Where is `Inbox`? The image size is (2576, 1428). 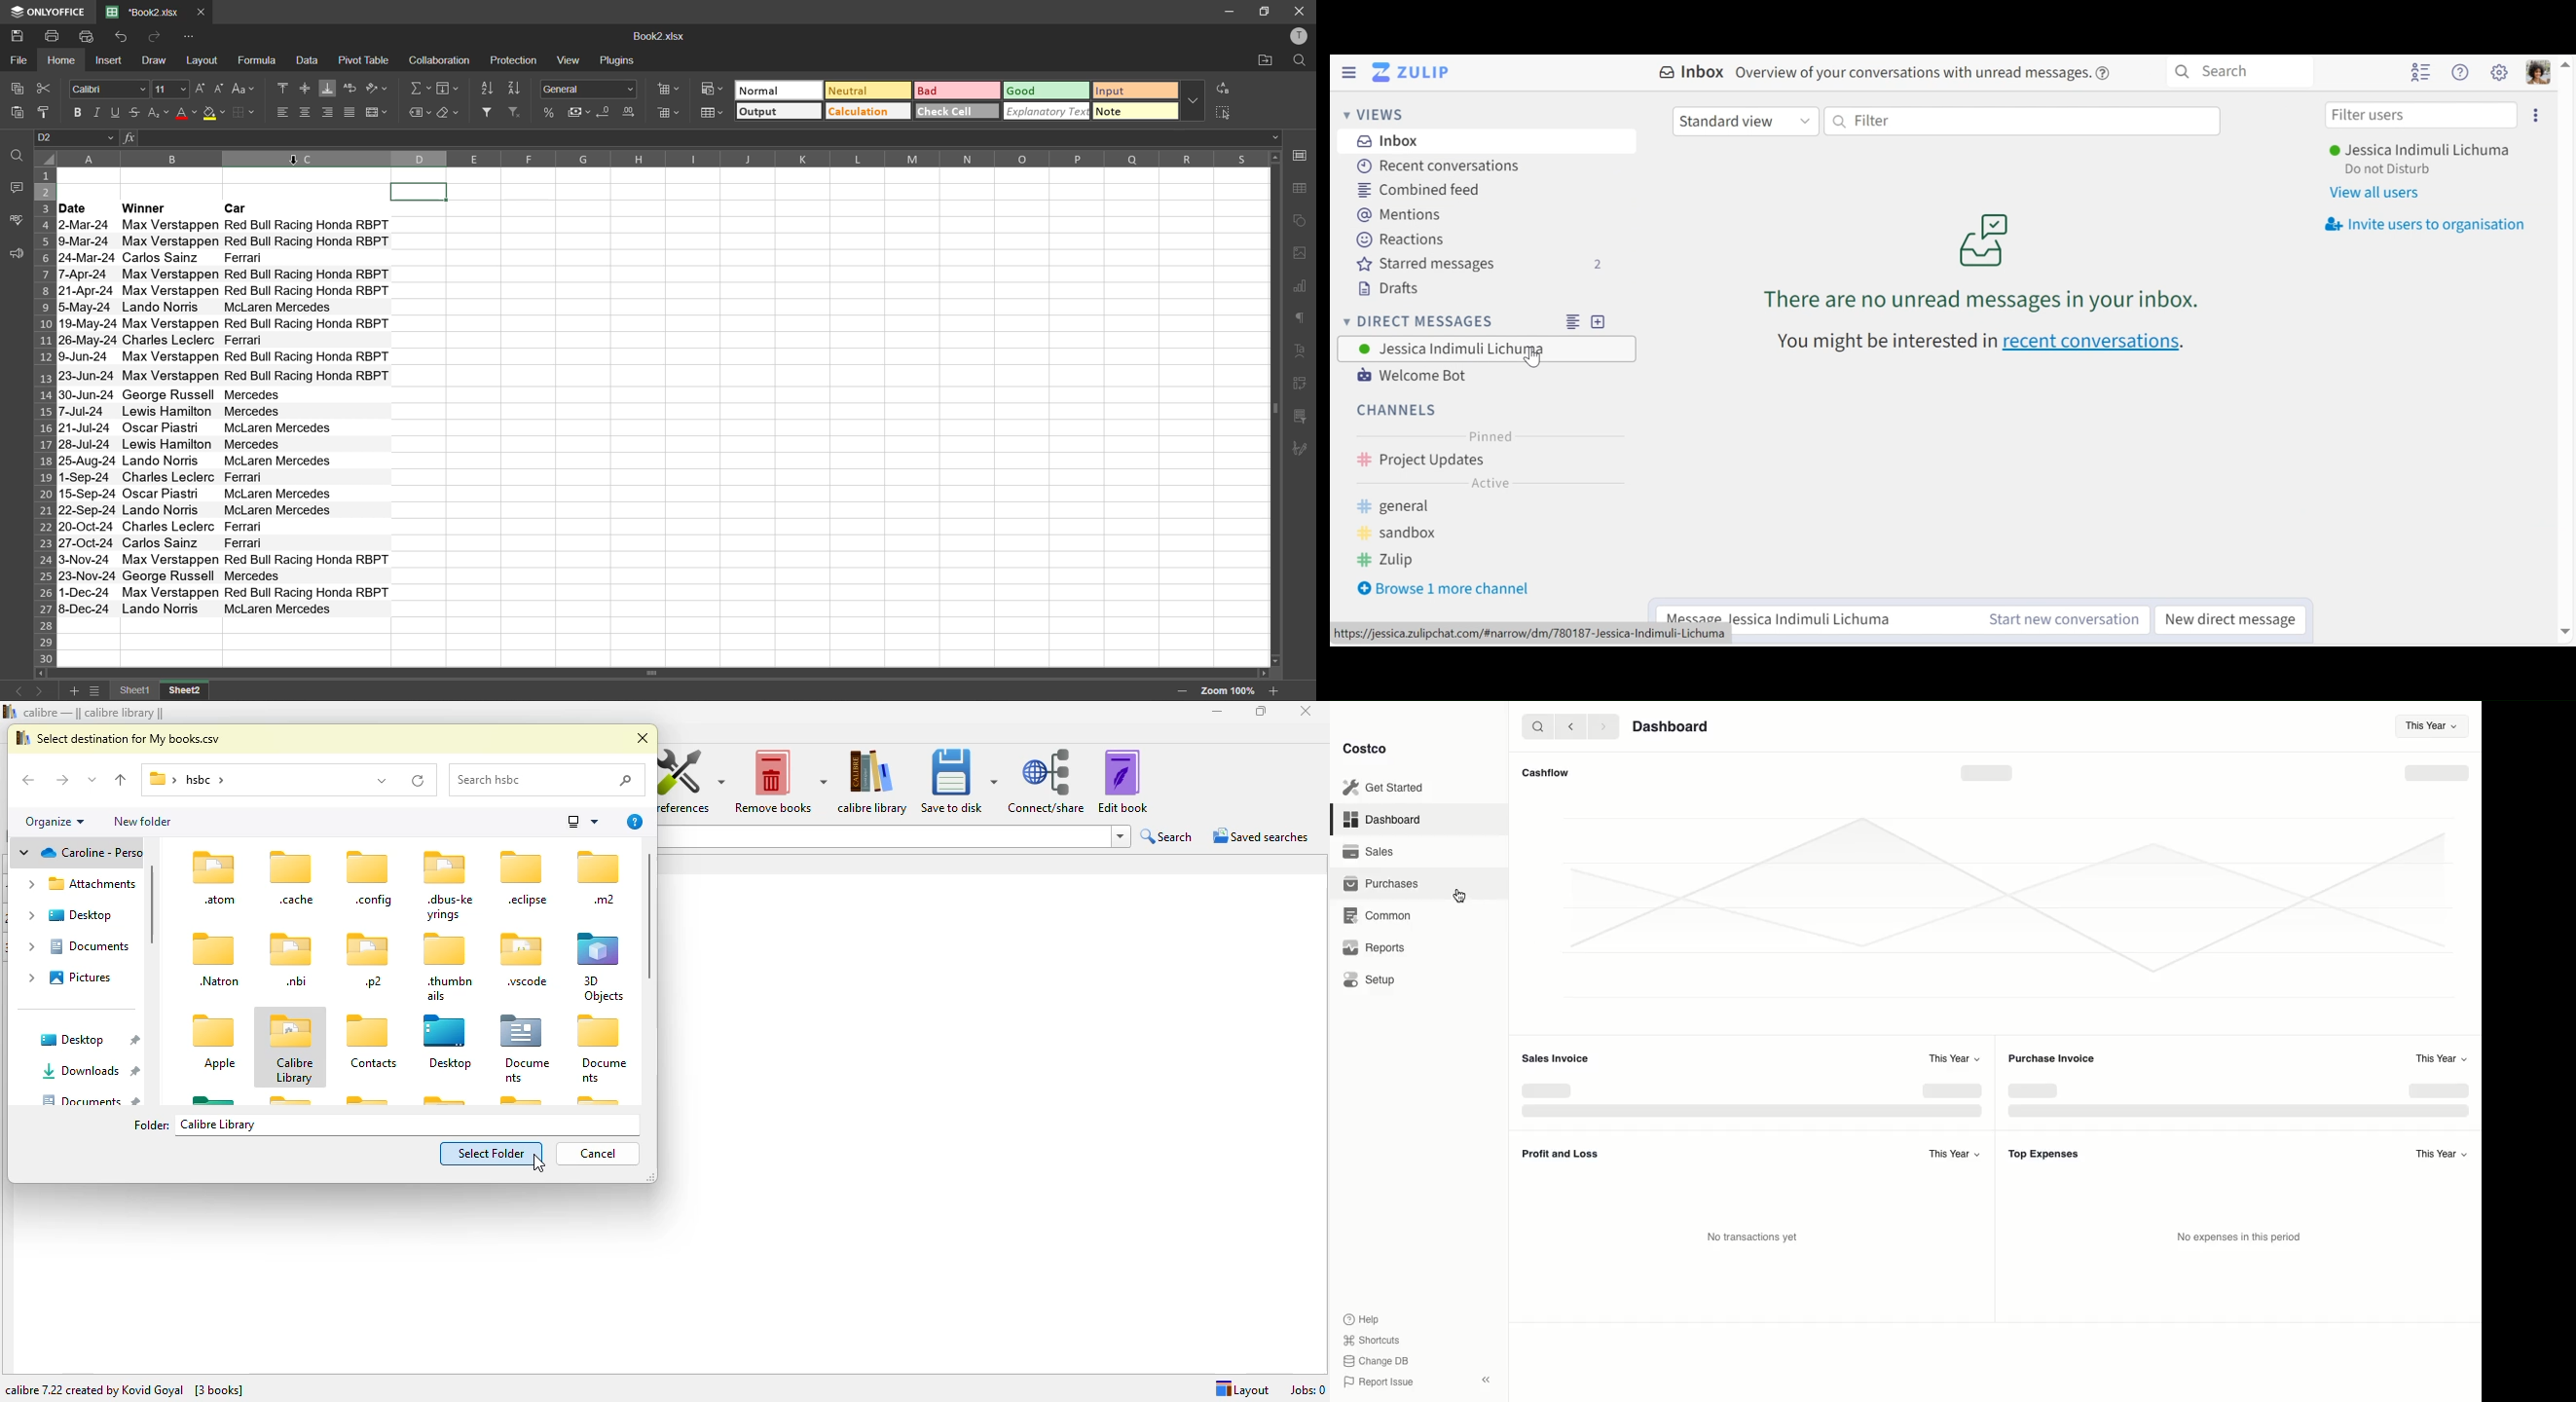
Inbox is located at coordinates (1395, 140).